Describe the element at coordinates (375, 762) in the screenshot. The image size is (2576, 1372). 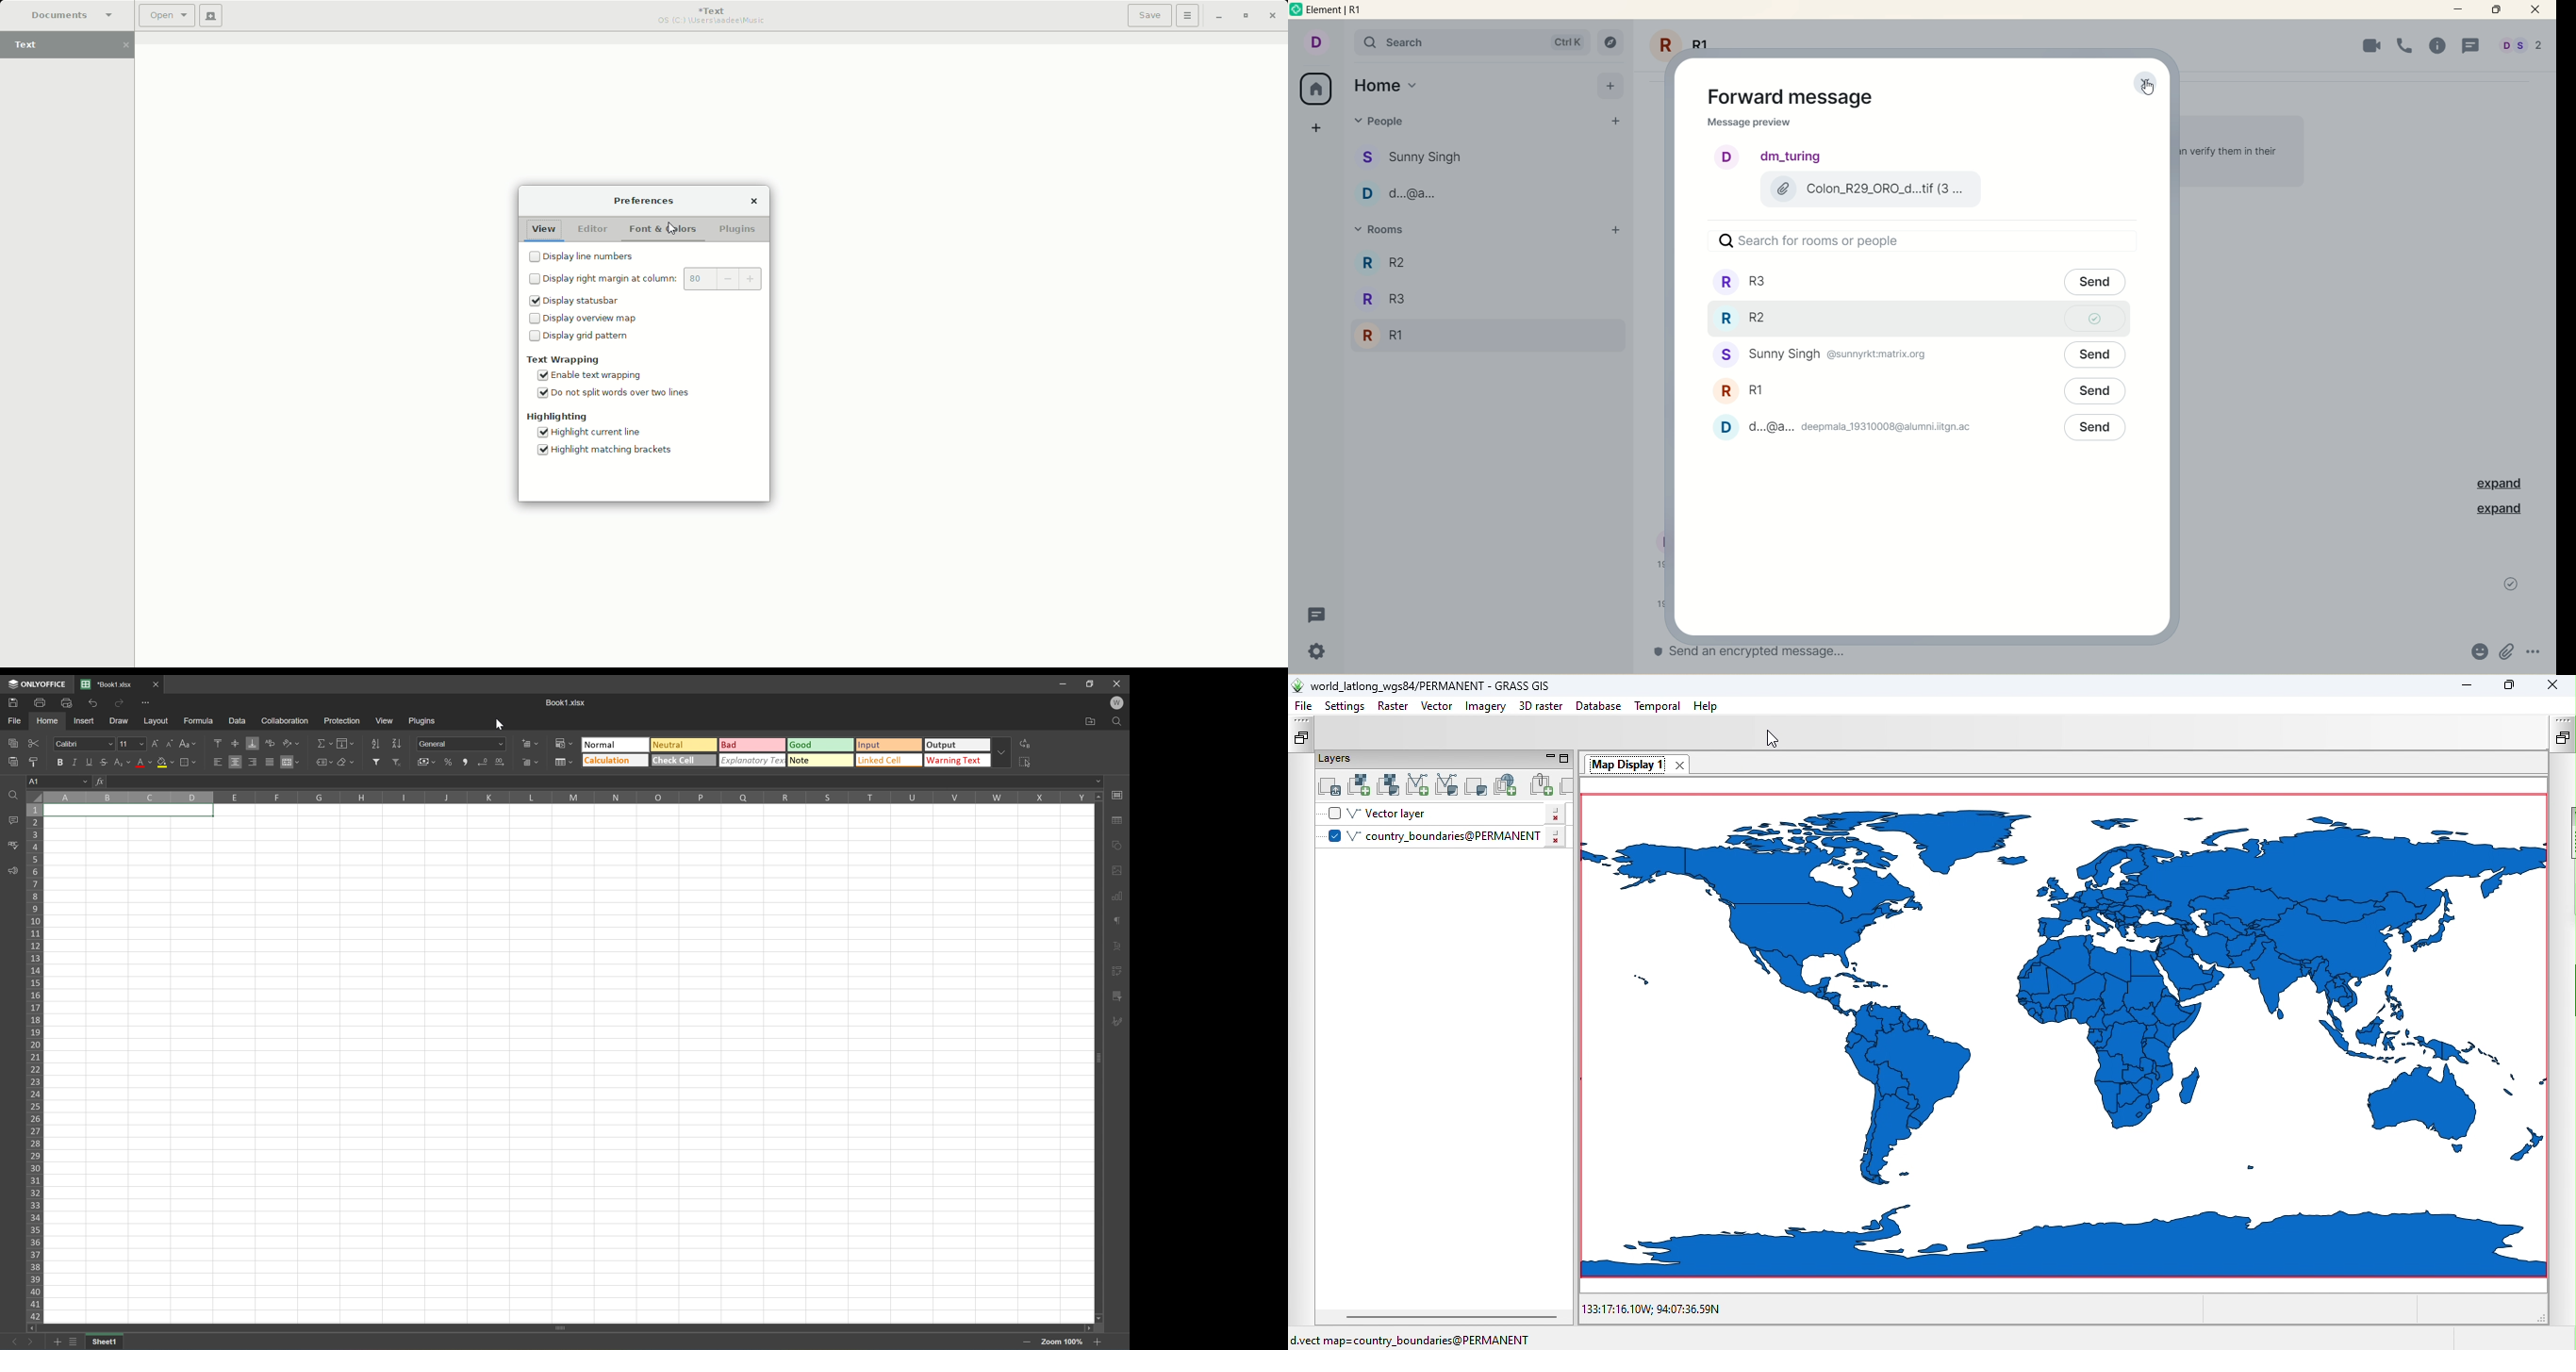
I see `Filter` at that location.